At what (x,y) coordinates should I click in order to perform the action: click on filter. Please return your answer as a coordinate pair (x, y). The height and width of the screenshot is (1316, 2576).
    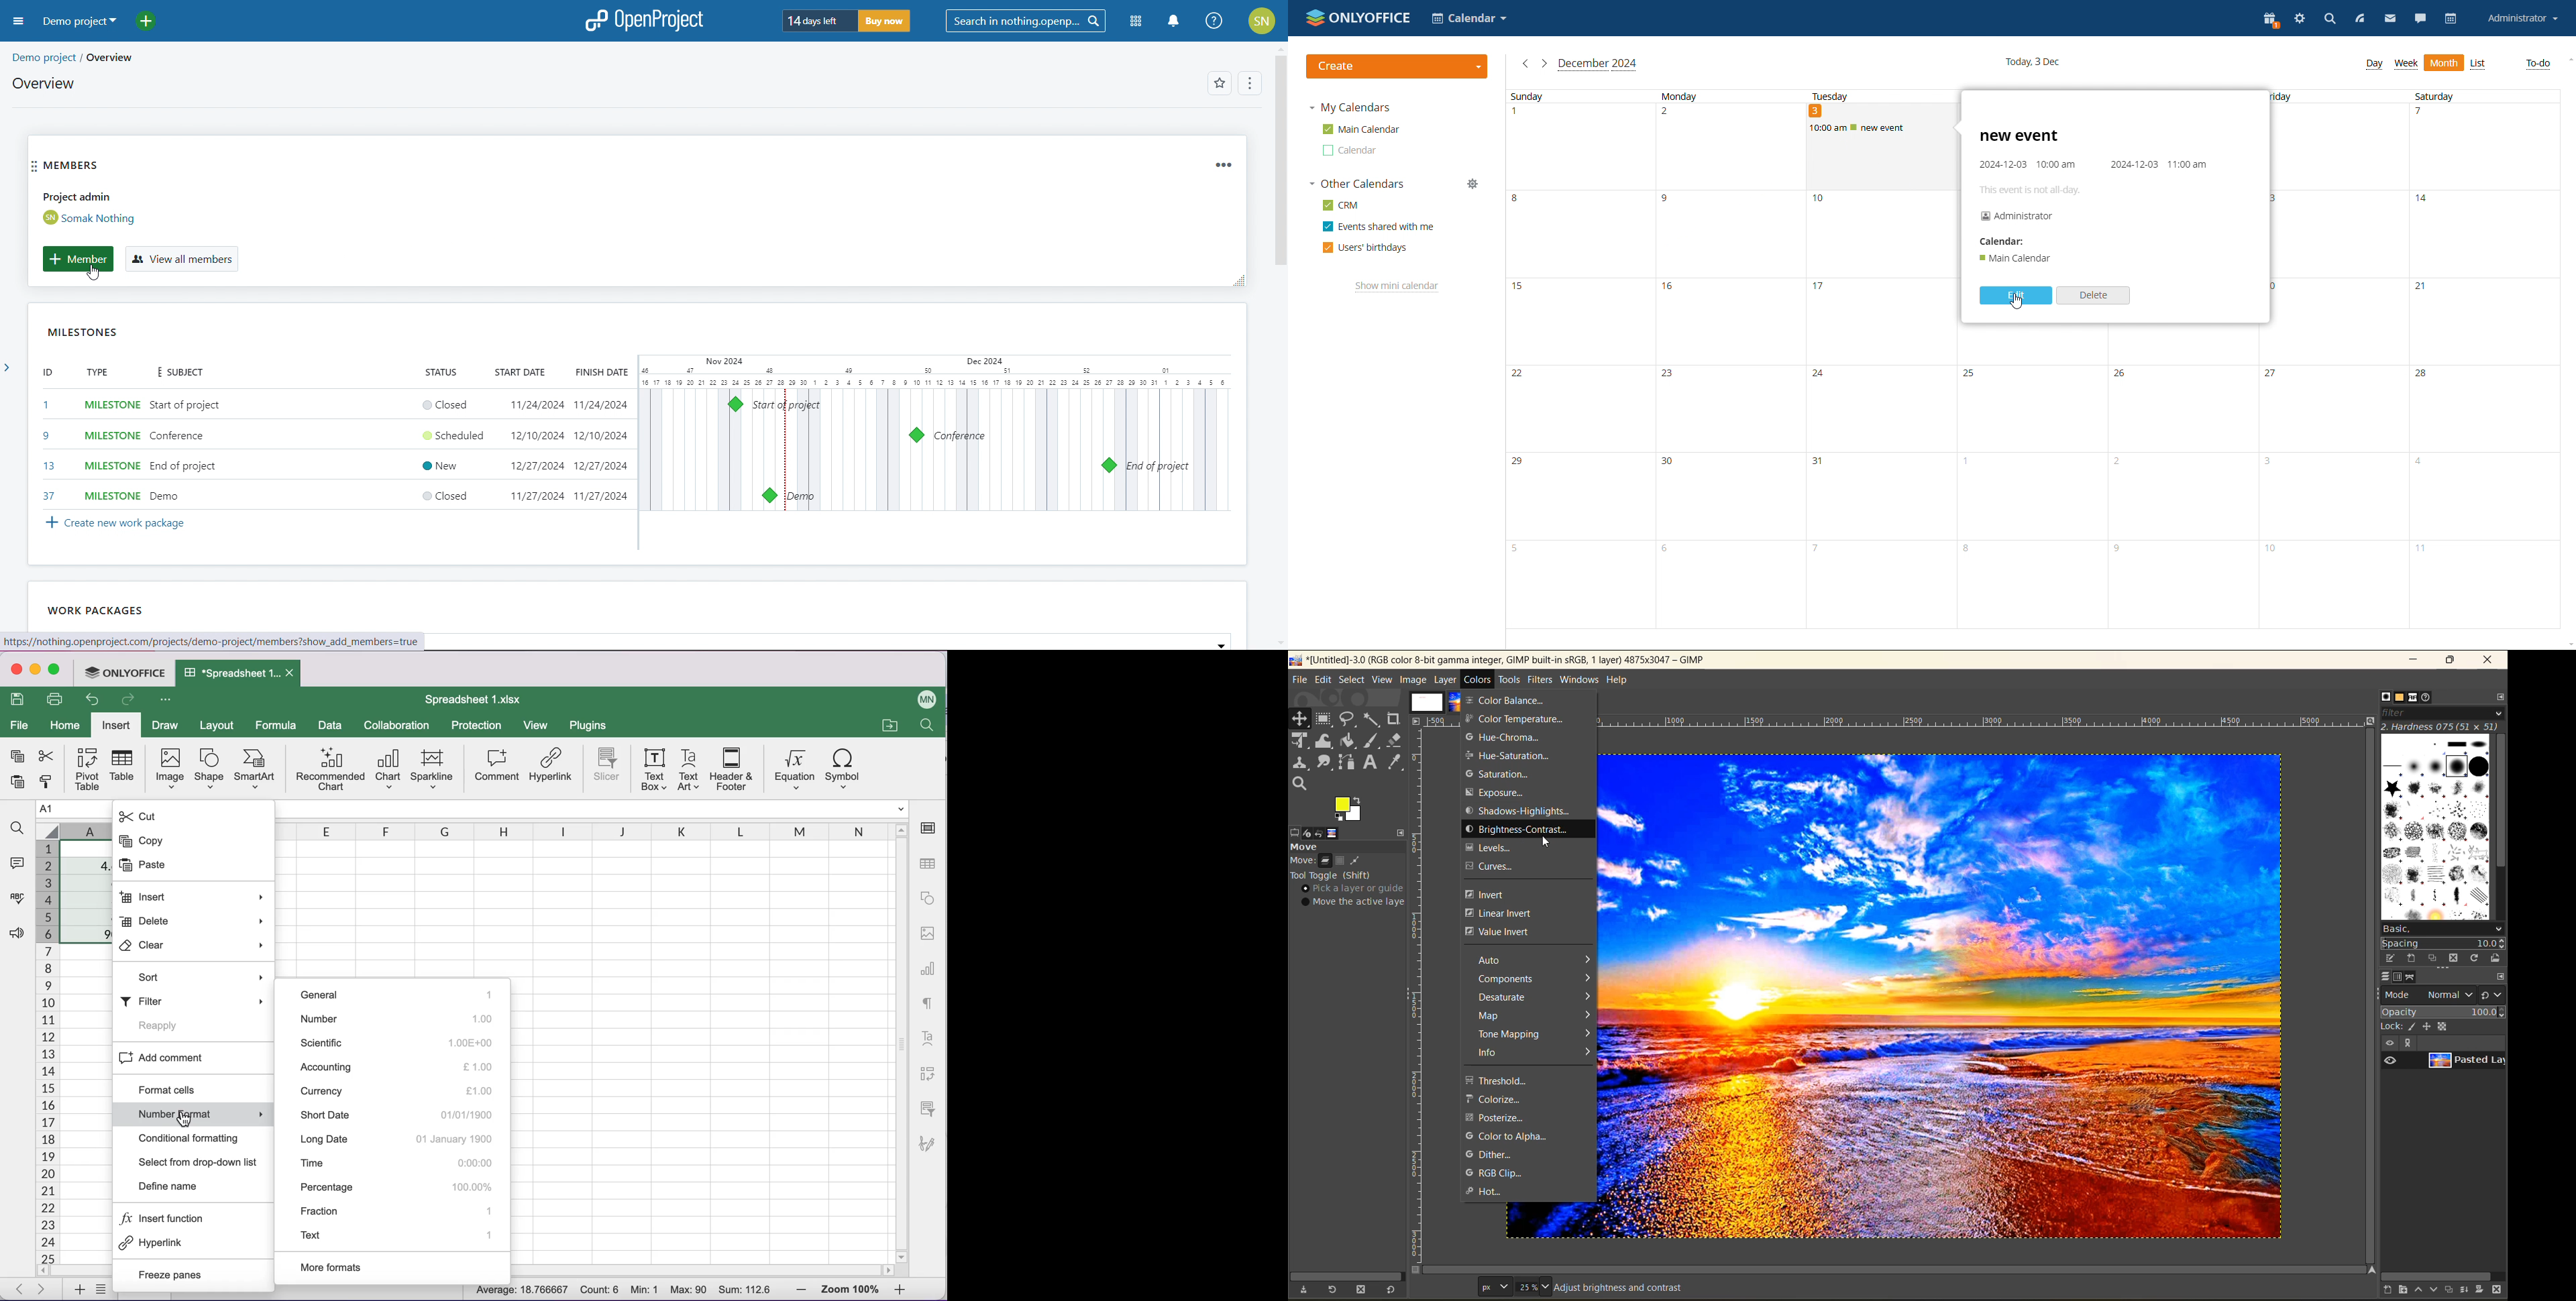
    Looking at the image, I should click on (2443, 713).